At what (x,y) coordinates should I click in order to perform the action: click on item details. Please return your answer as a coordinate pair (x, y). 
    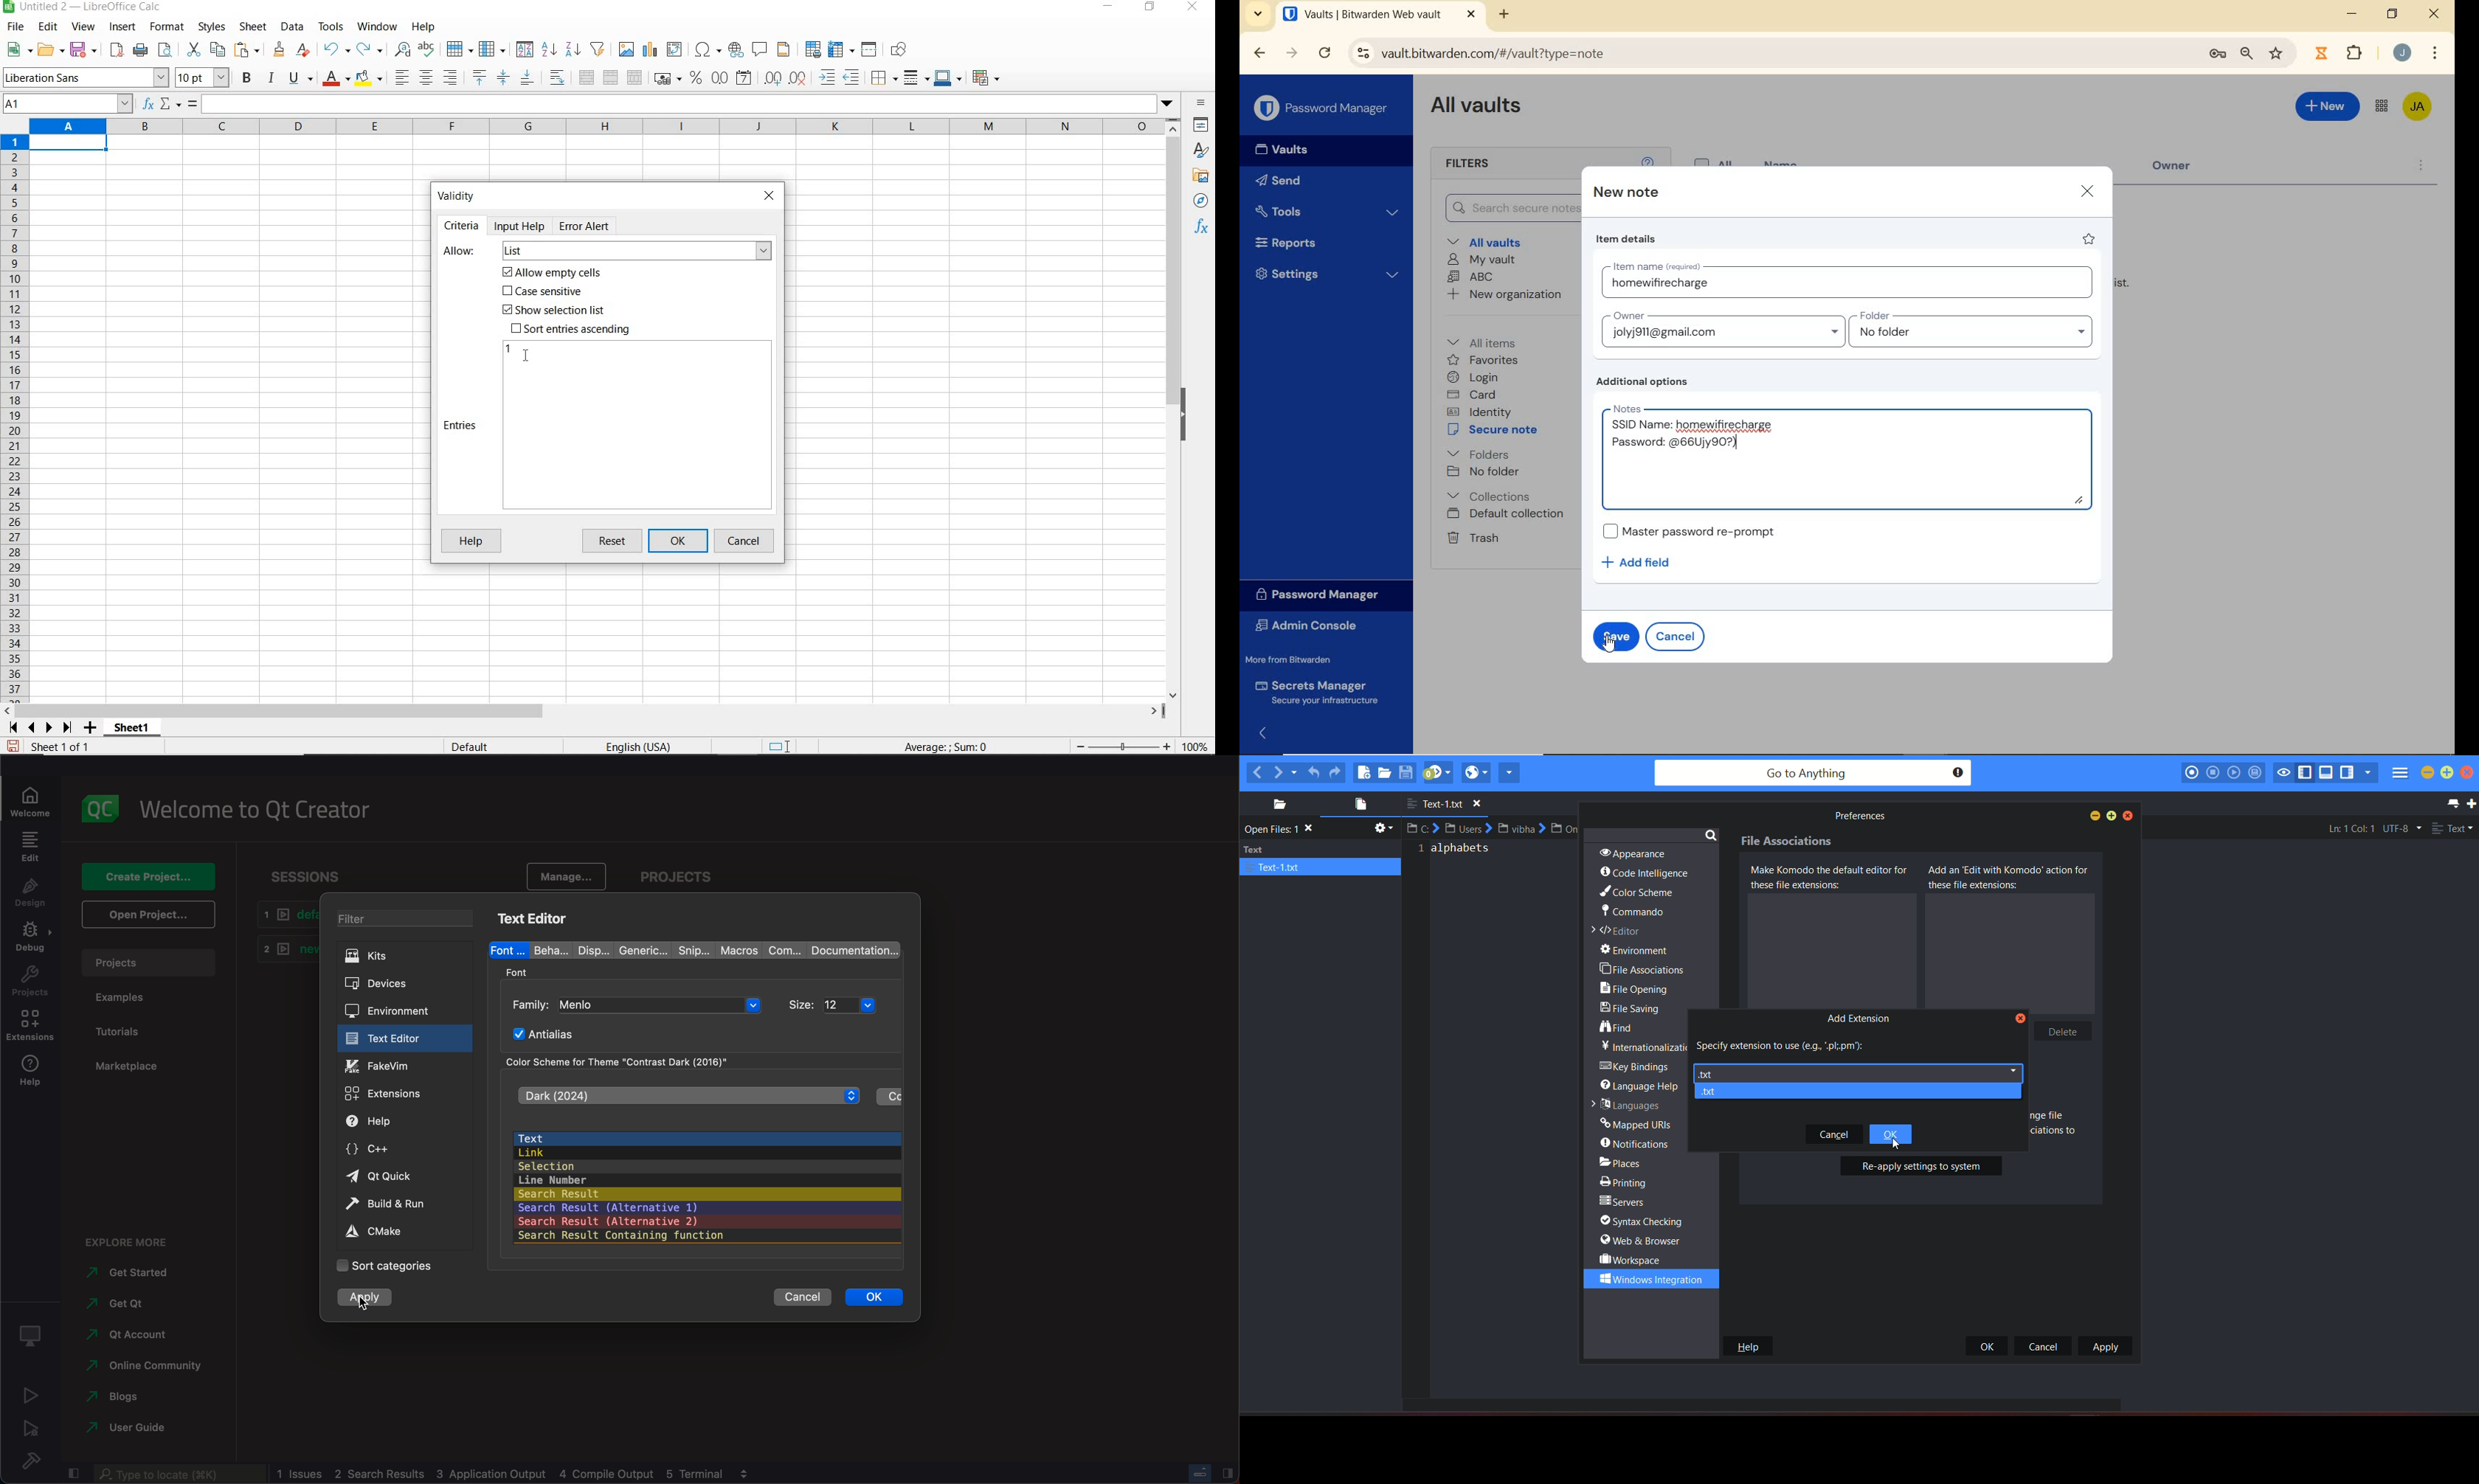
    Looking at the image, I should click on (1628, 239).